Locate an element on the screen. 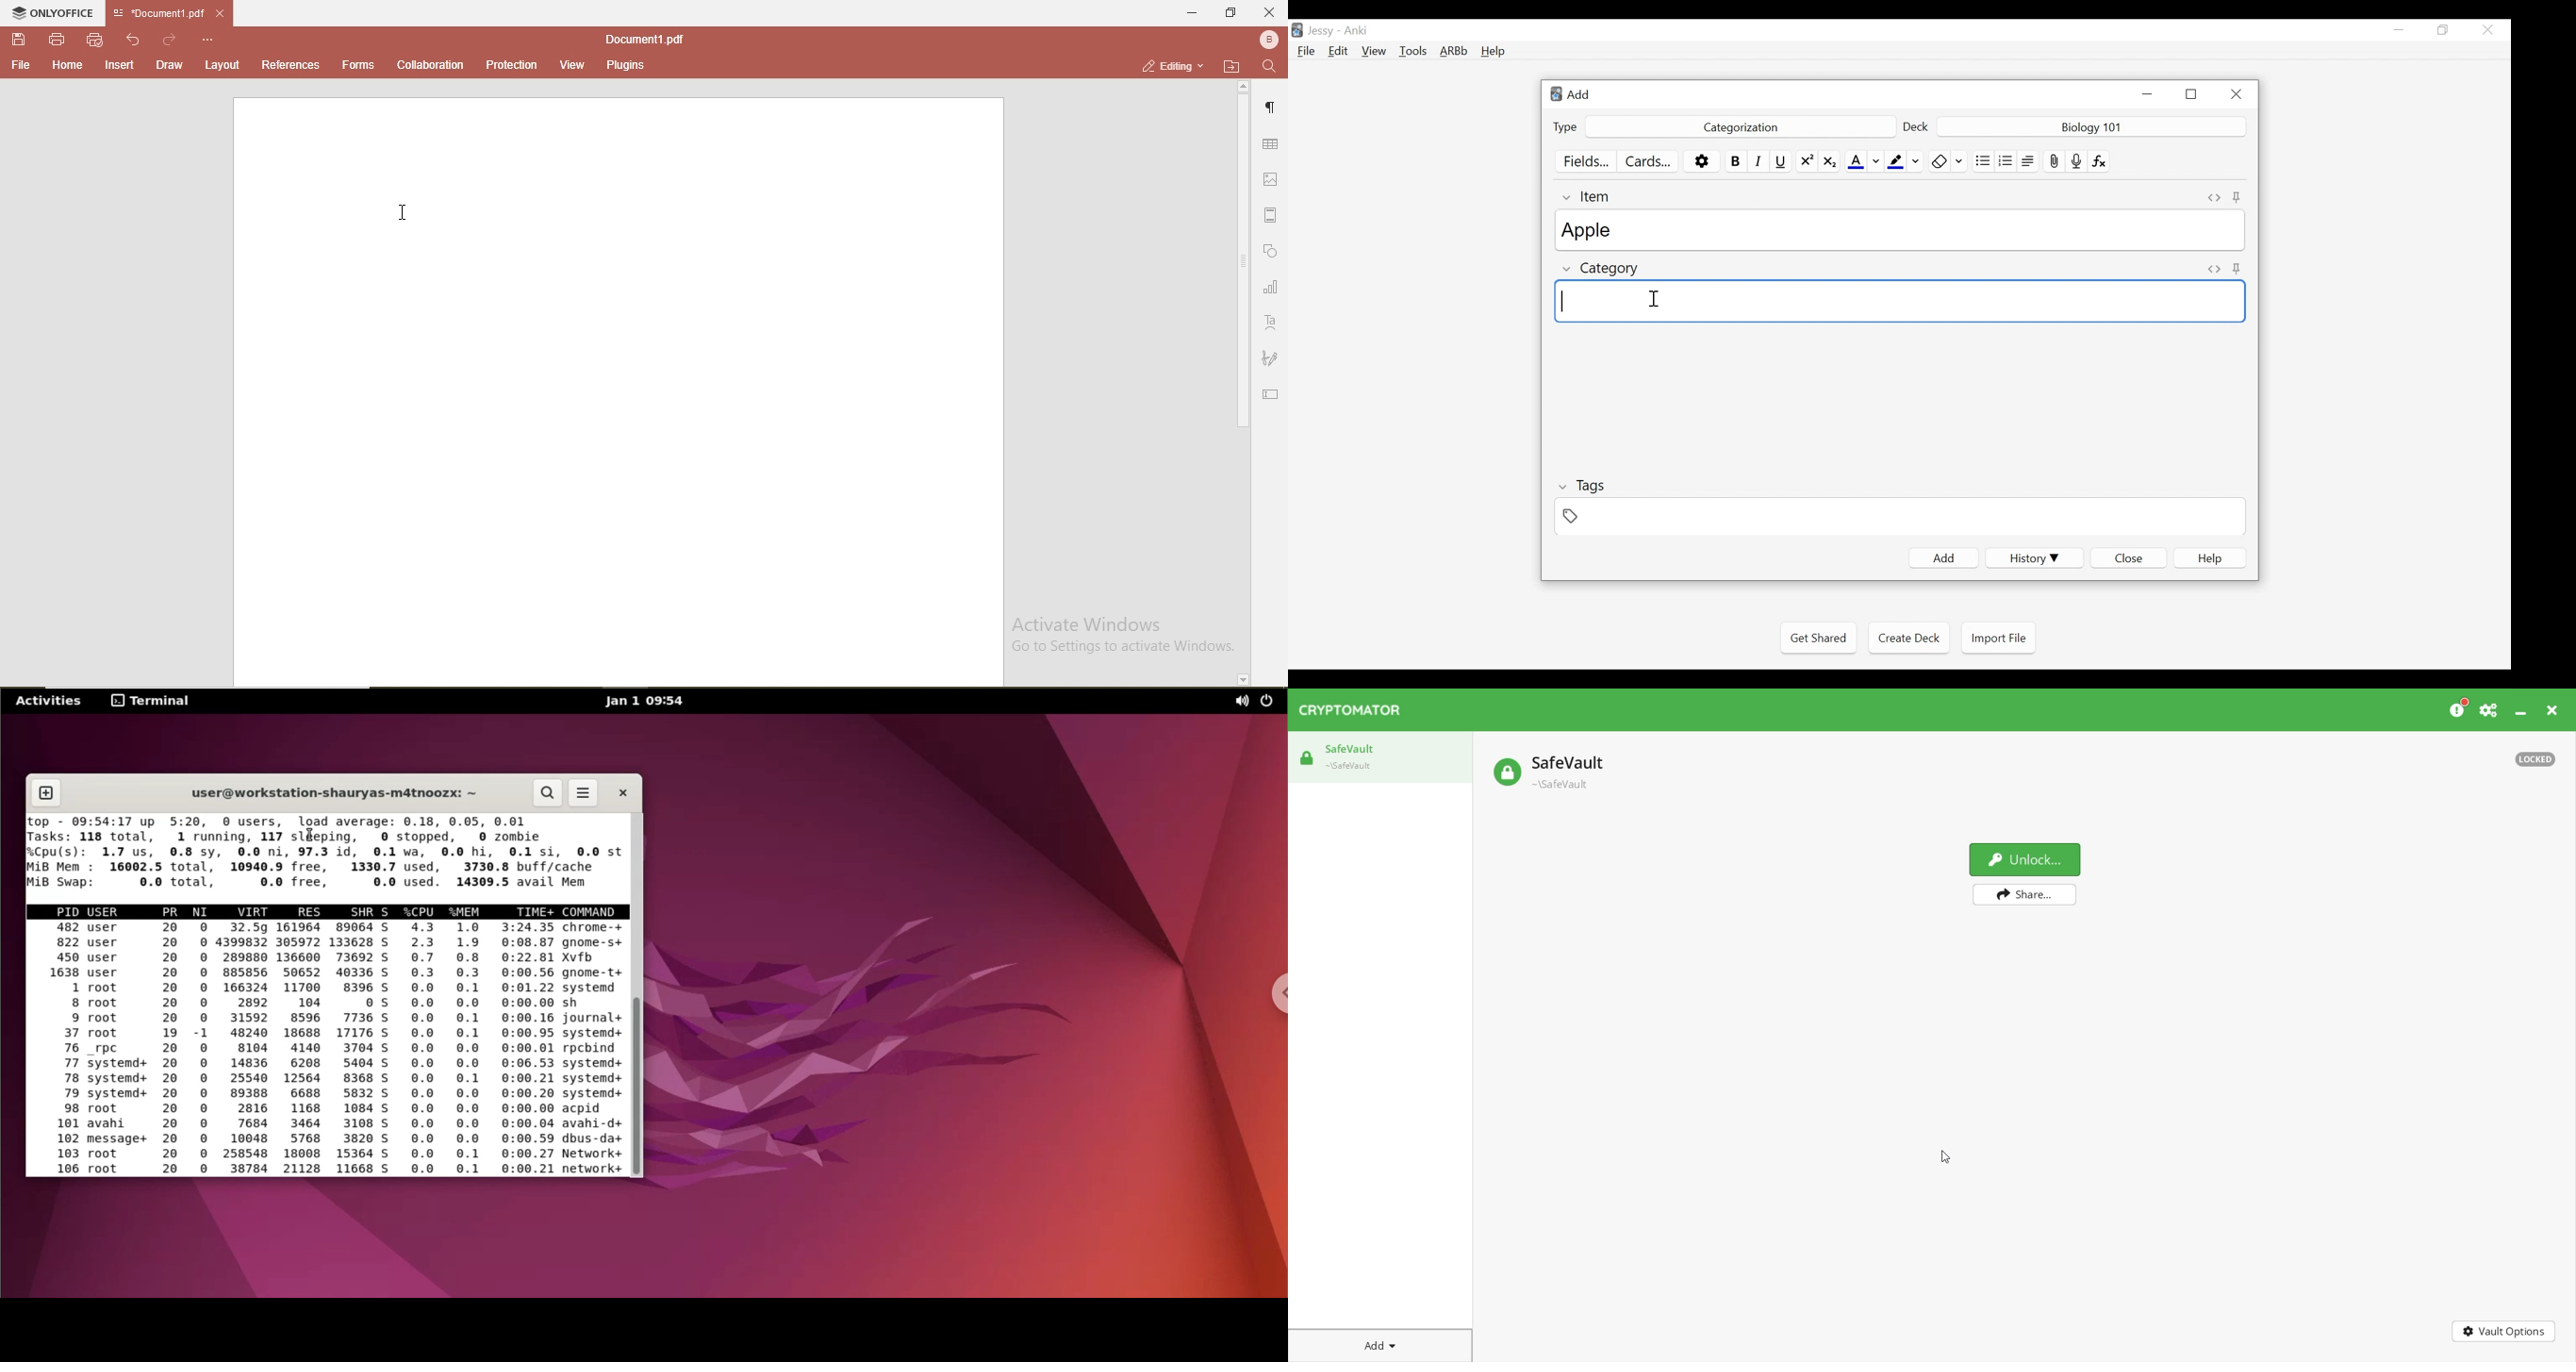 This screenshot has height=1372, width=2576. Type is located at coordinates (1565, 128).